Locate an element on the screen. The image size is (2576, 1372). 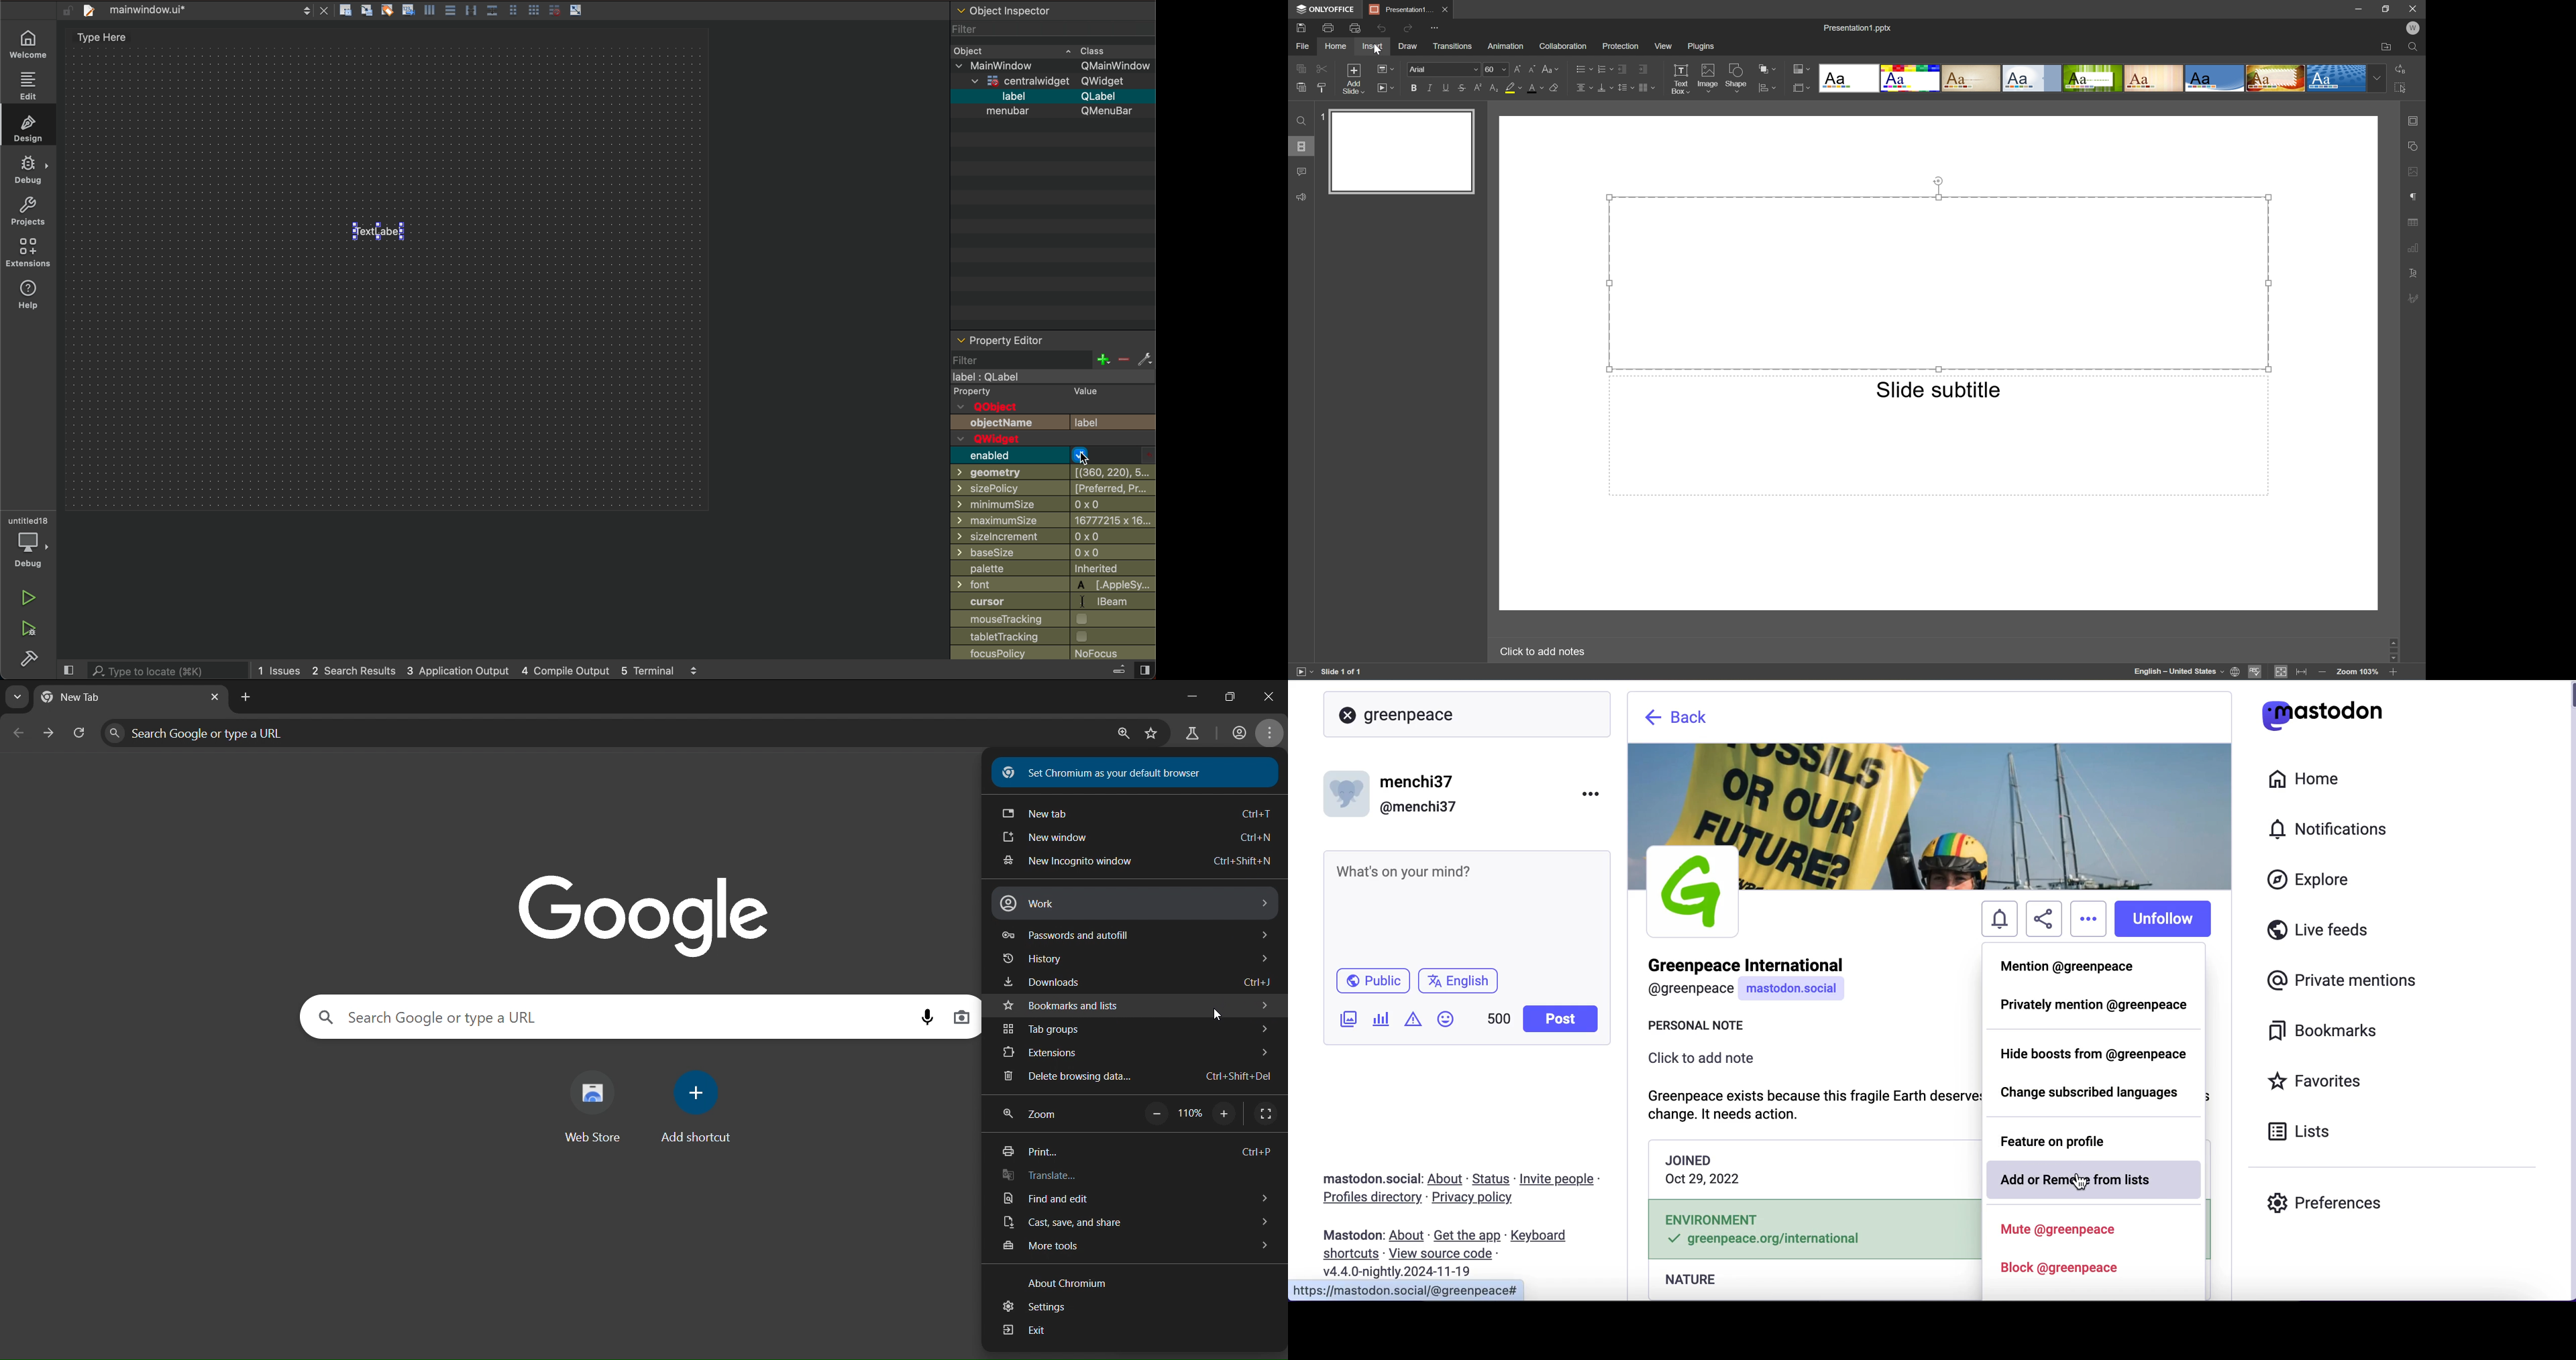
Undo is located at coordinates (1378, 29).